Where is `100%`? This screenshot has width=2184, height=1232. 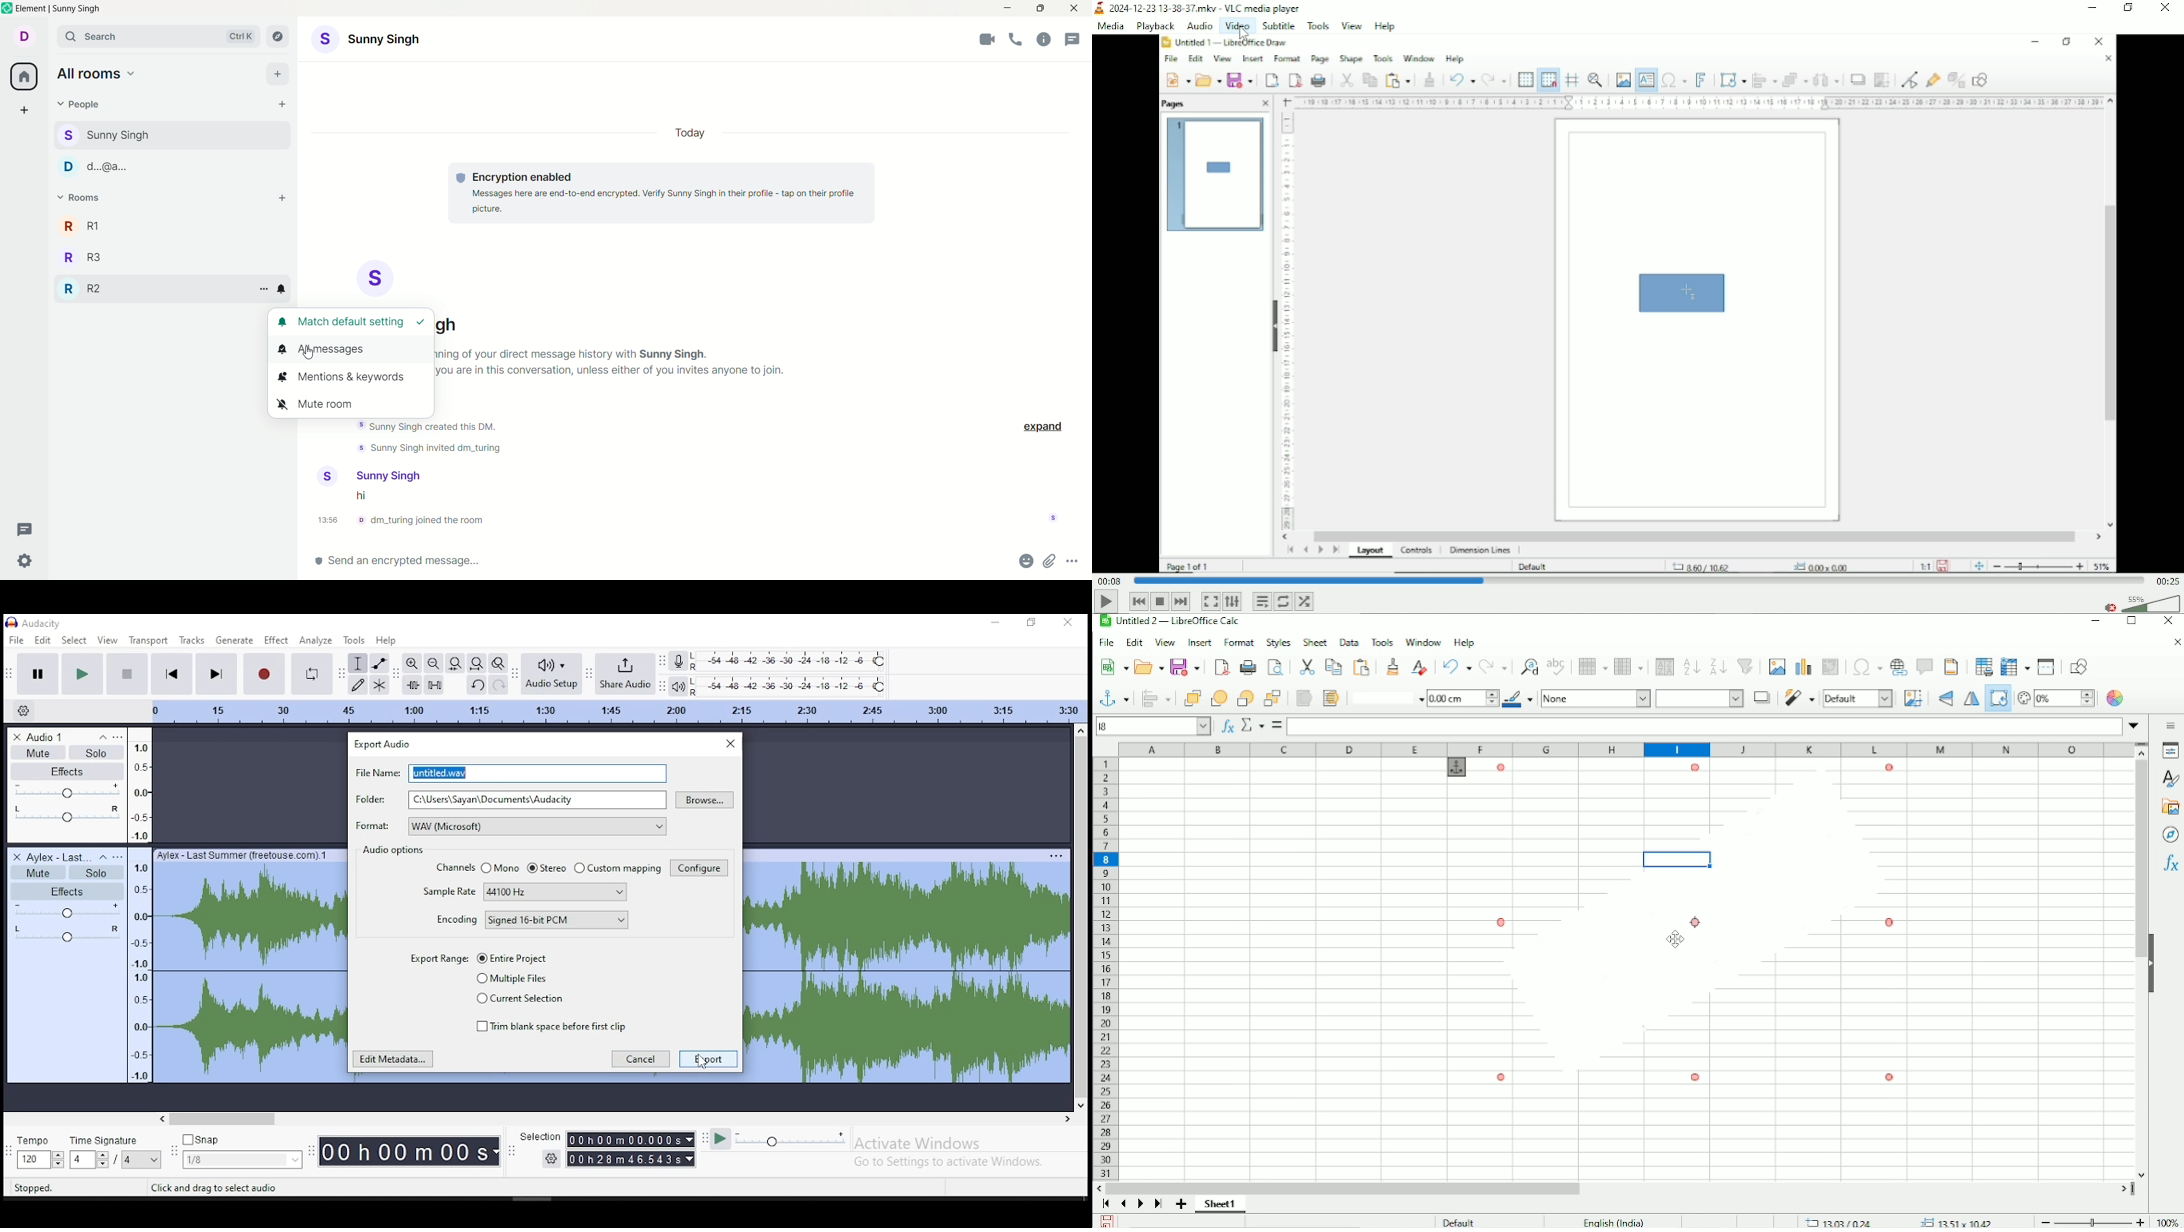
100% is located at coordinates (2167, 1219).